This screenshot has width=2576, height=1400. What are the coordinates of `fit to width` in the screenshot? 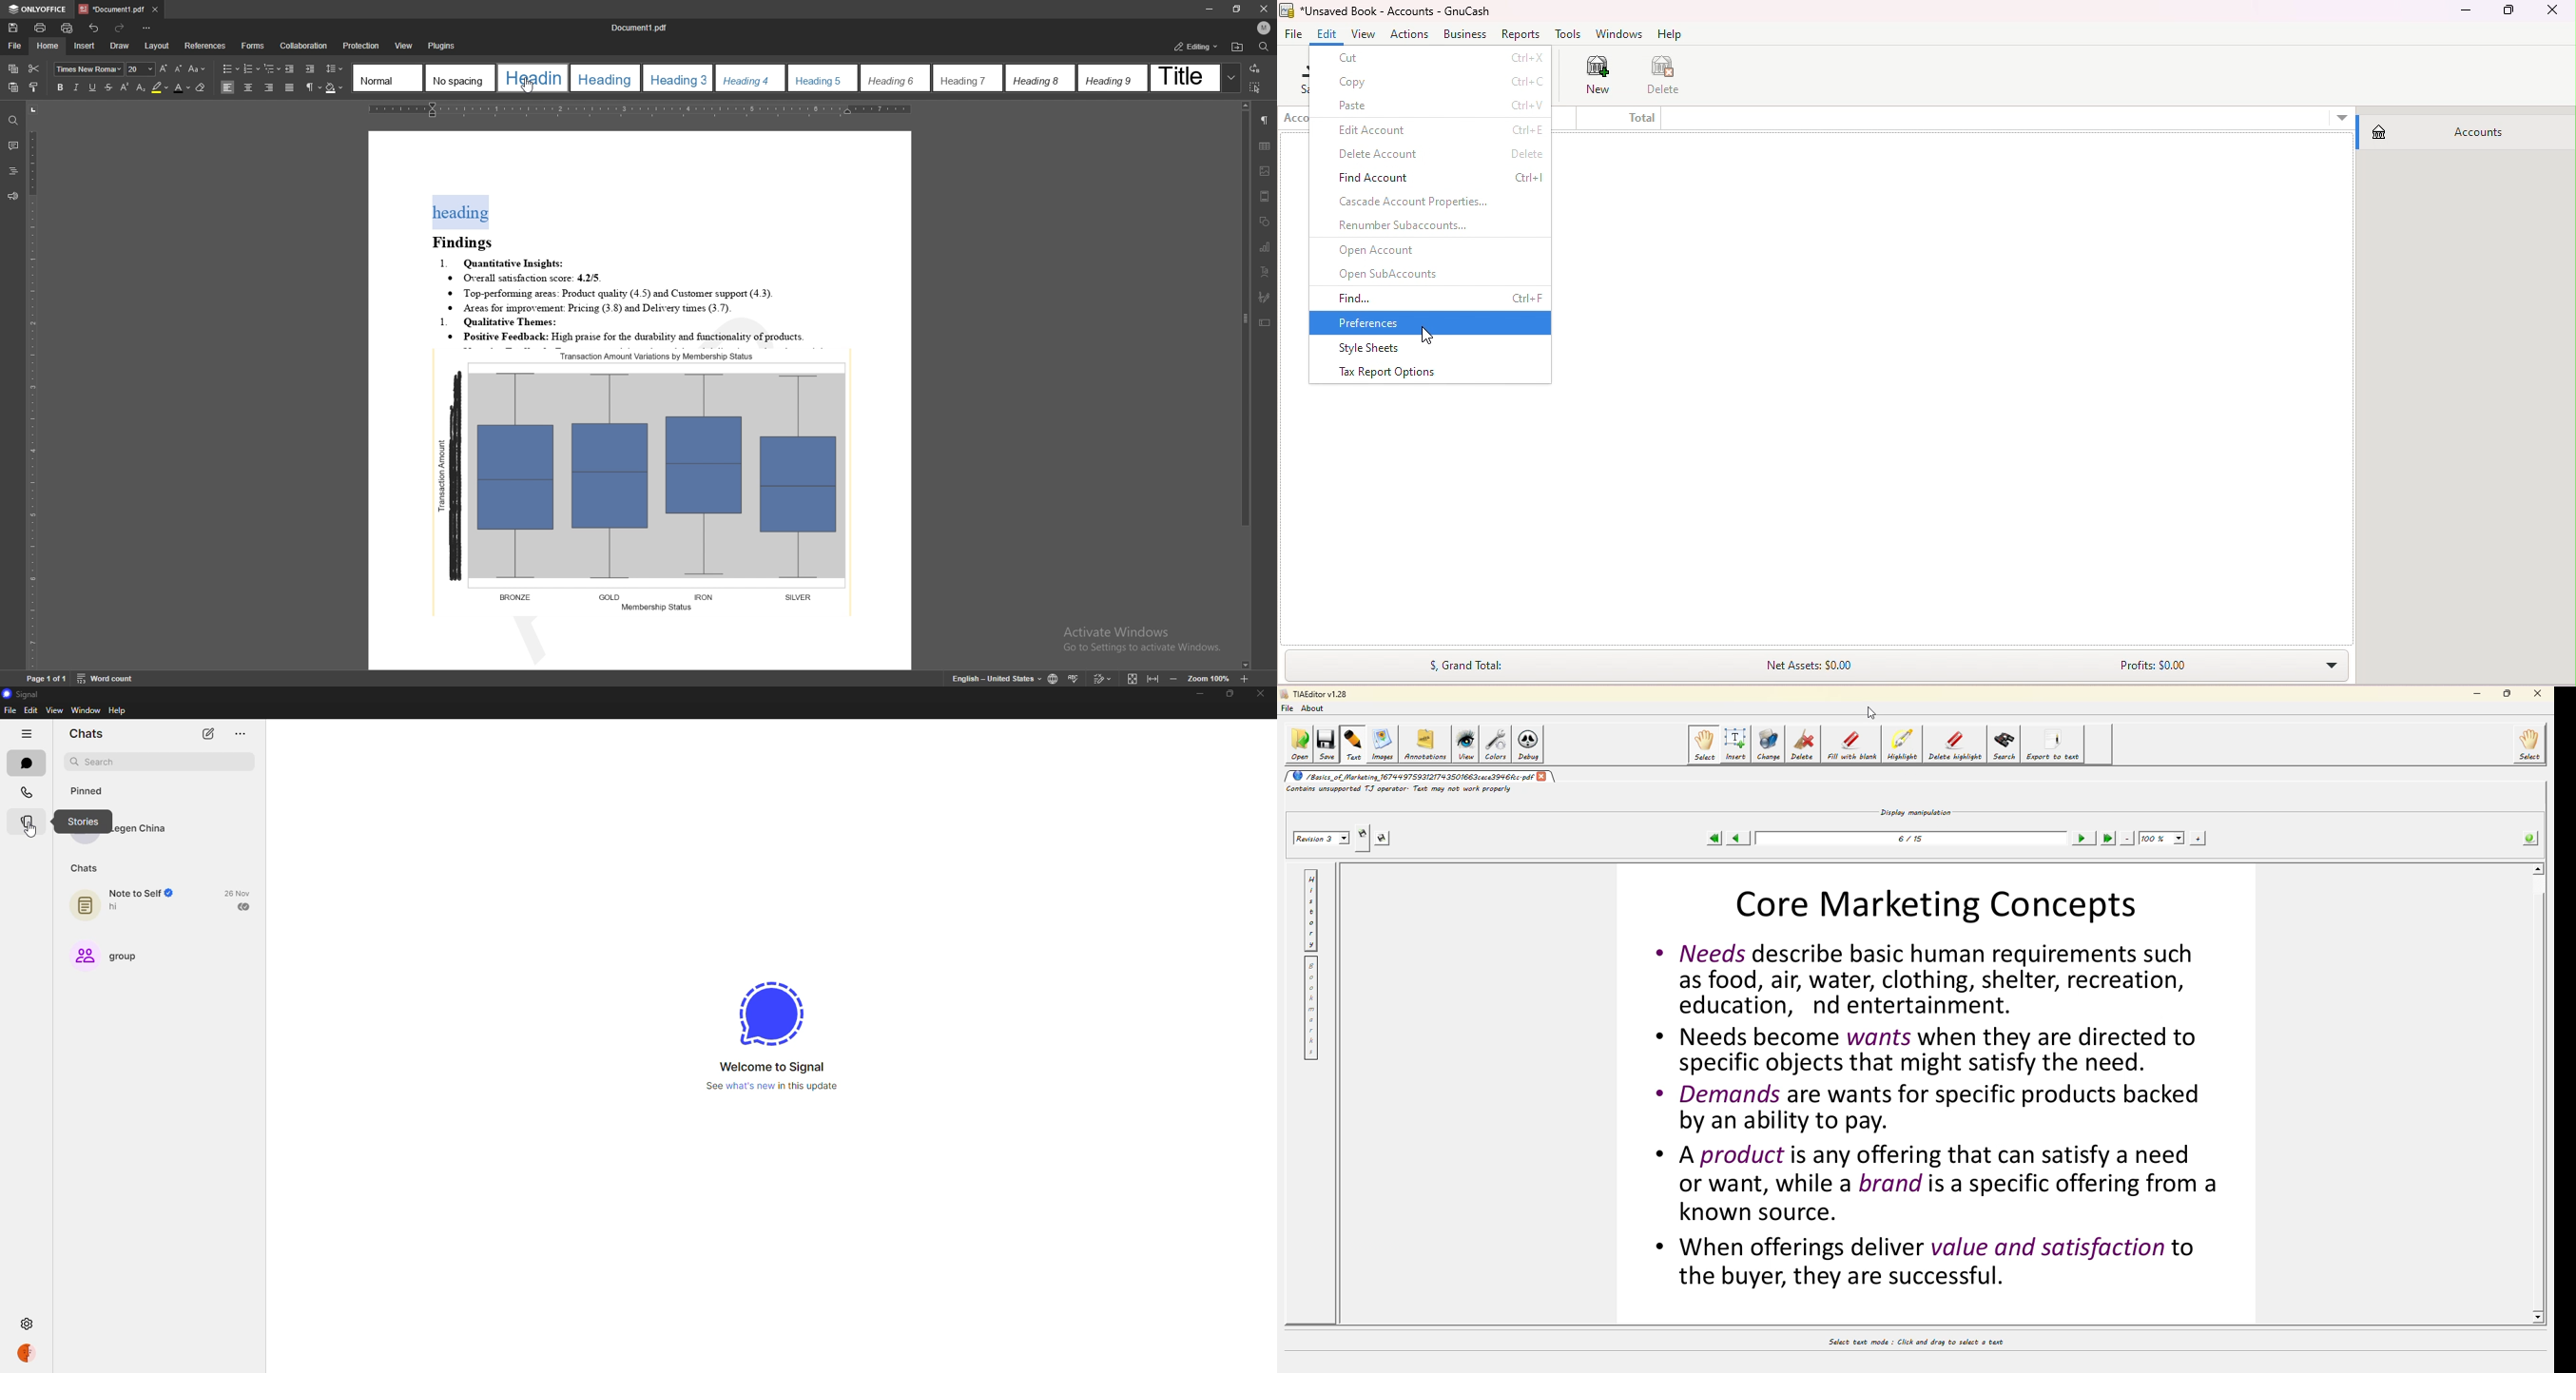 It's located at (1153, 680).